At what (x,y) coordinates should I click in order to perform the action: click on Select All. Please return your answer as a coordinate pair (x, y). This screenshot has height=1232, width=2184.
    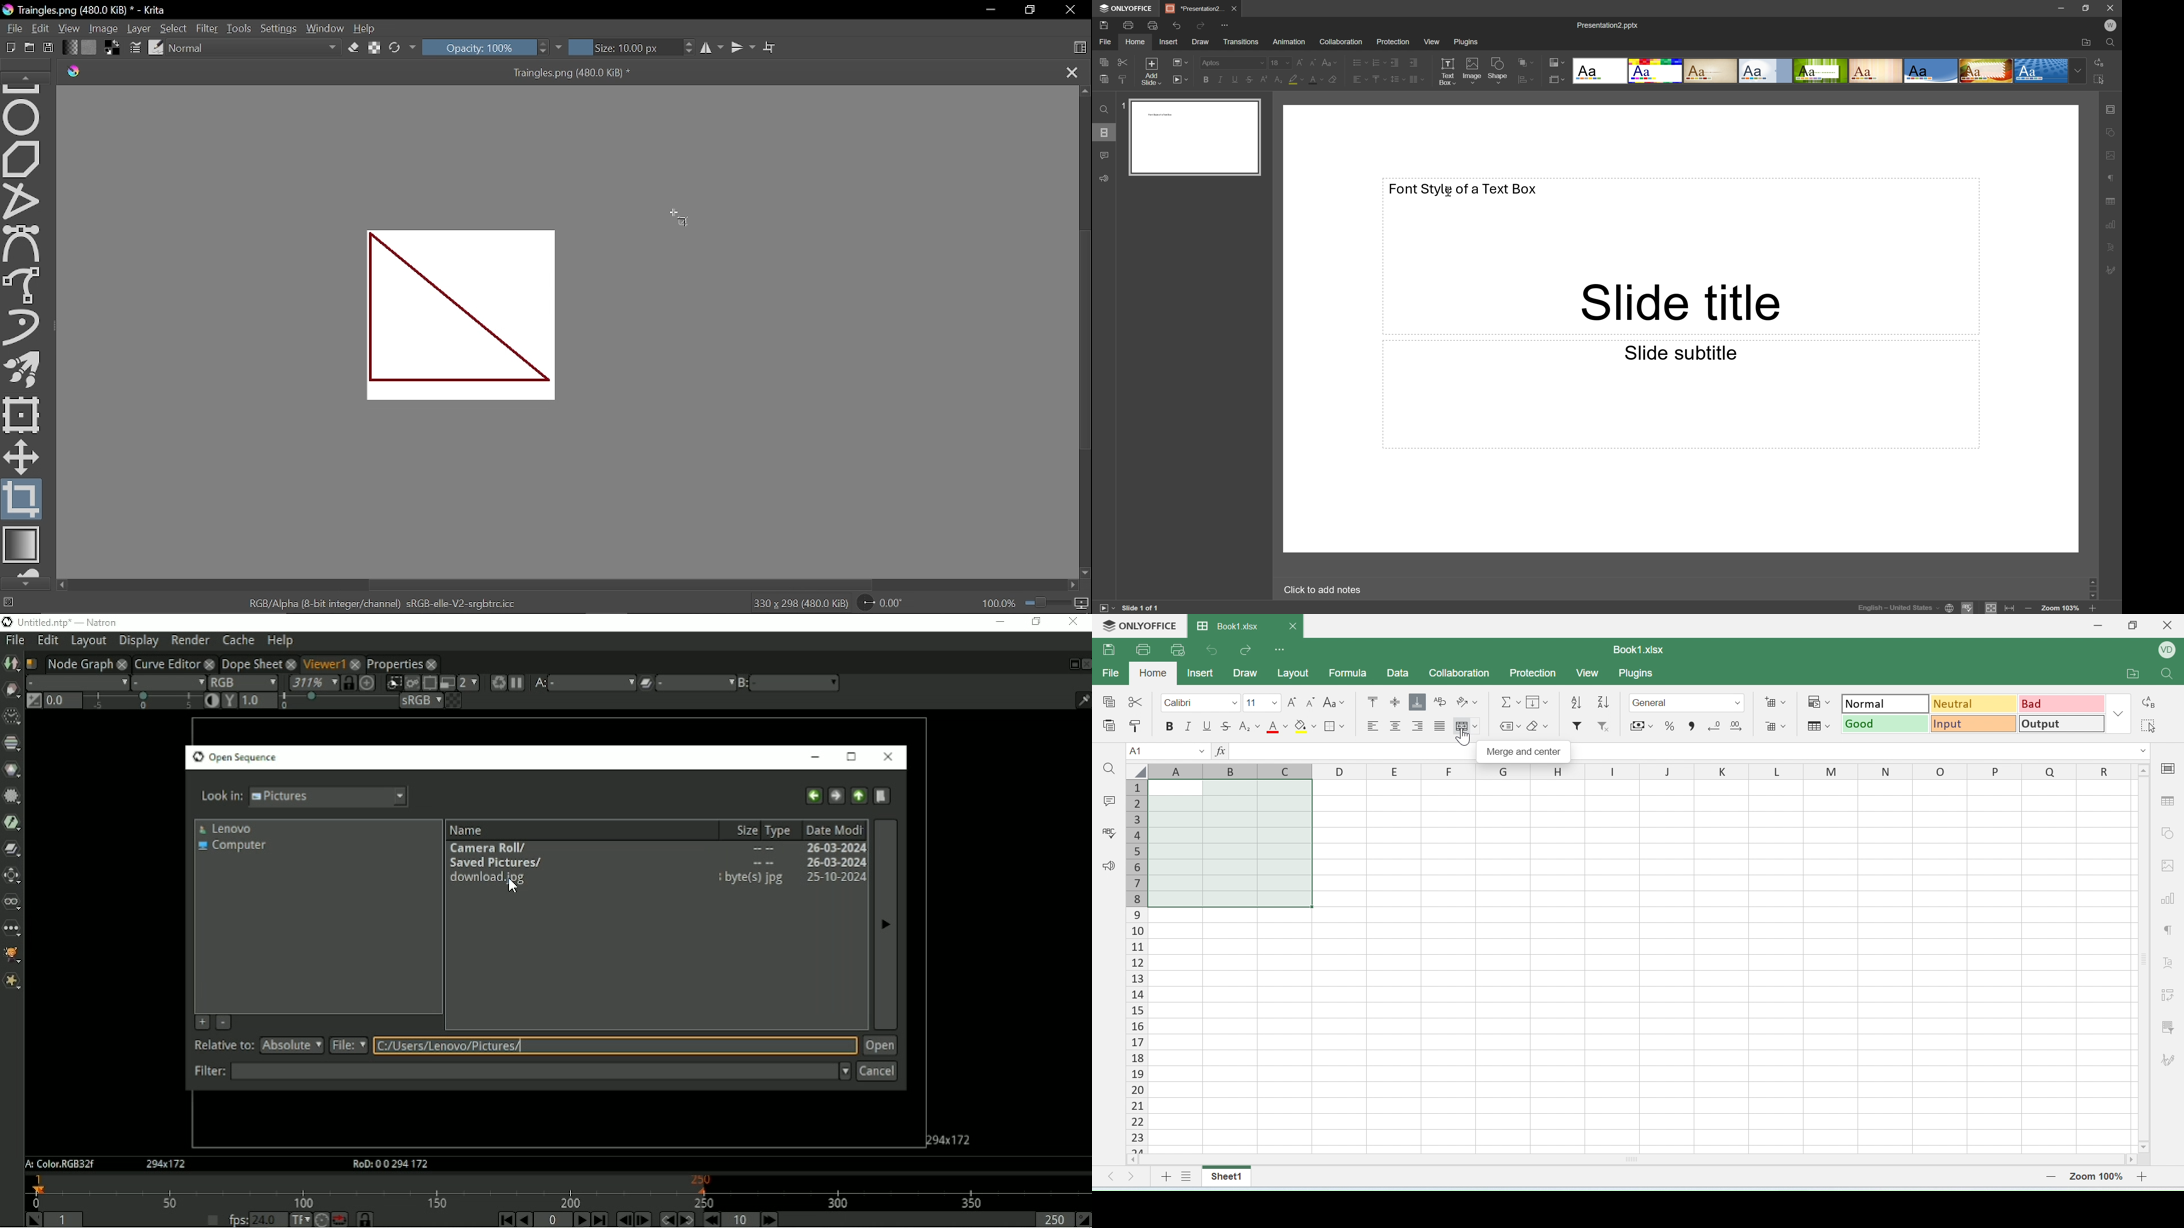
    Looking at the image, I should click on (2099, 79).